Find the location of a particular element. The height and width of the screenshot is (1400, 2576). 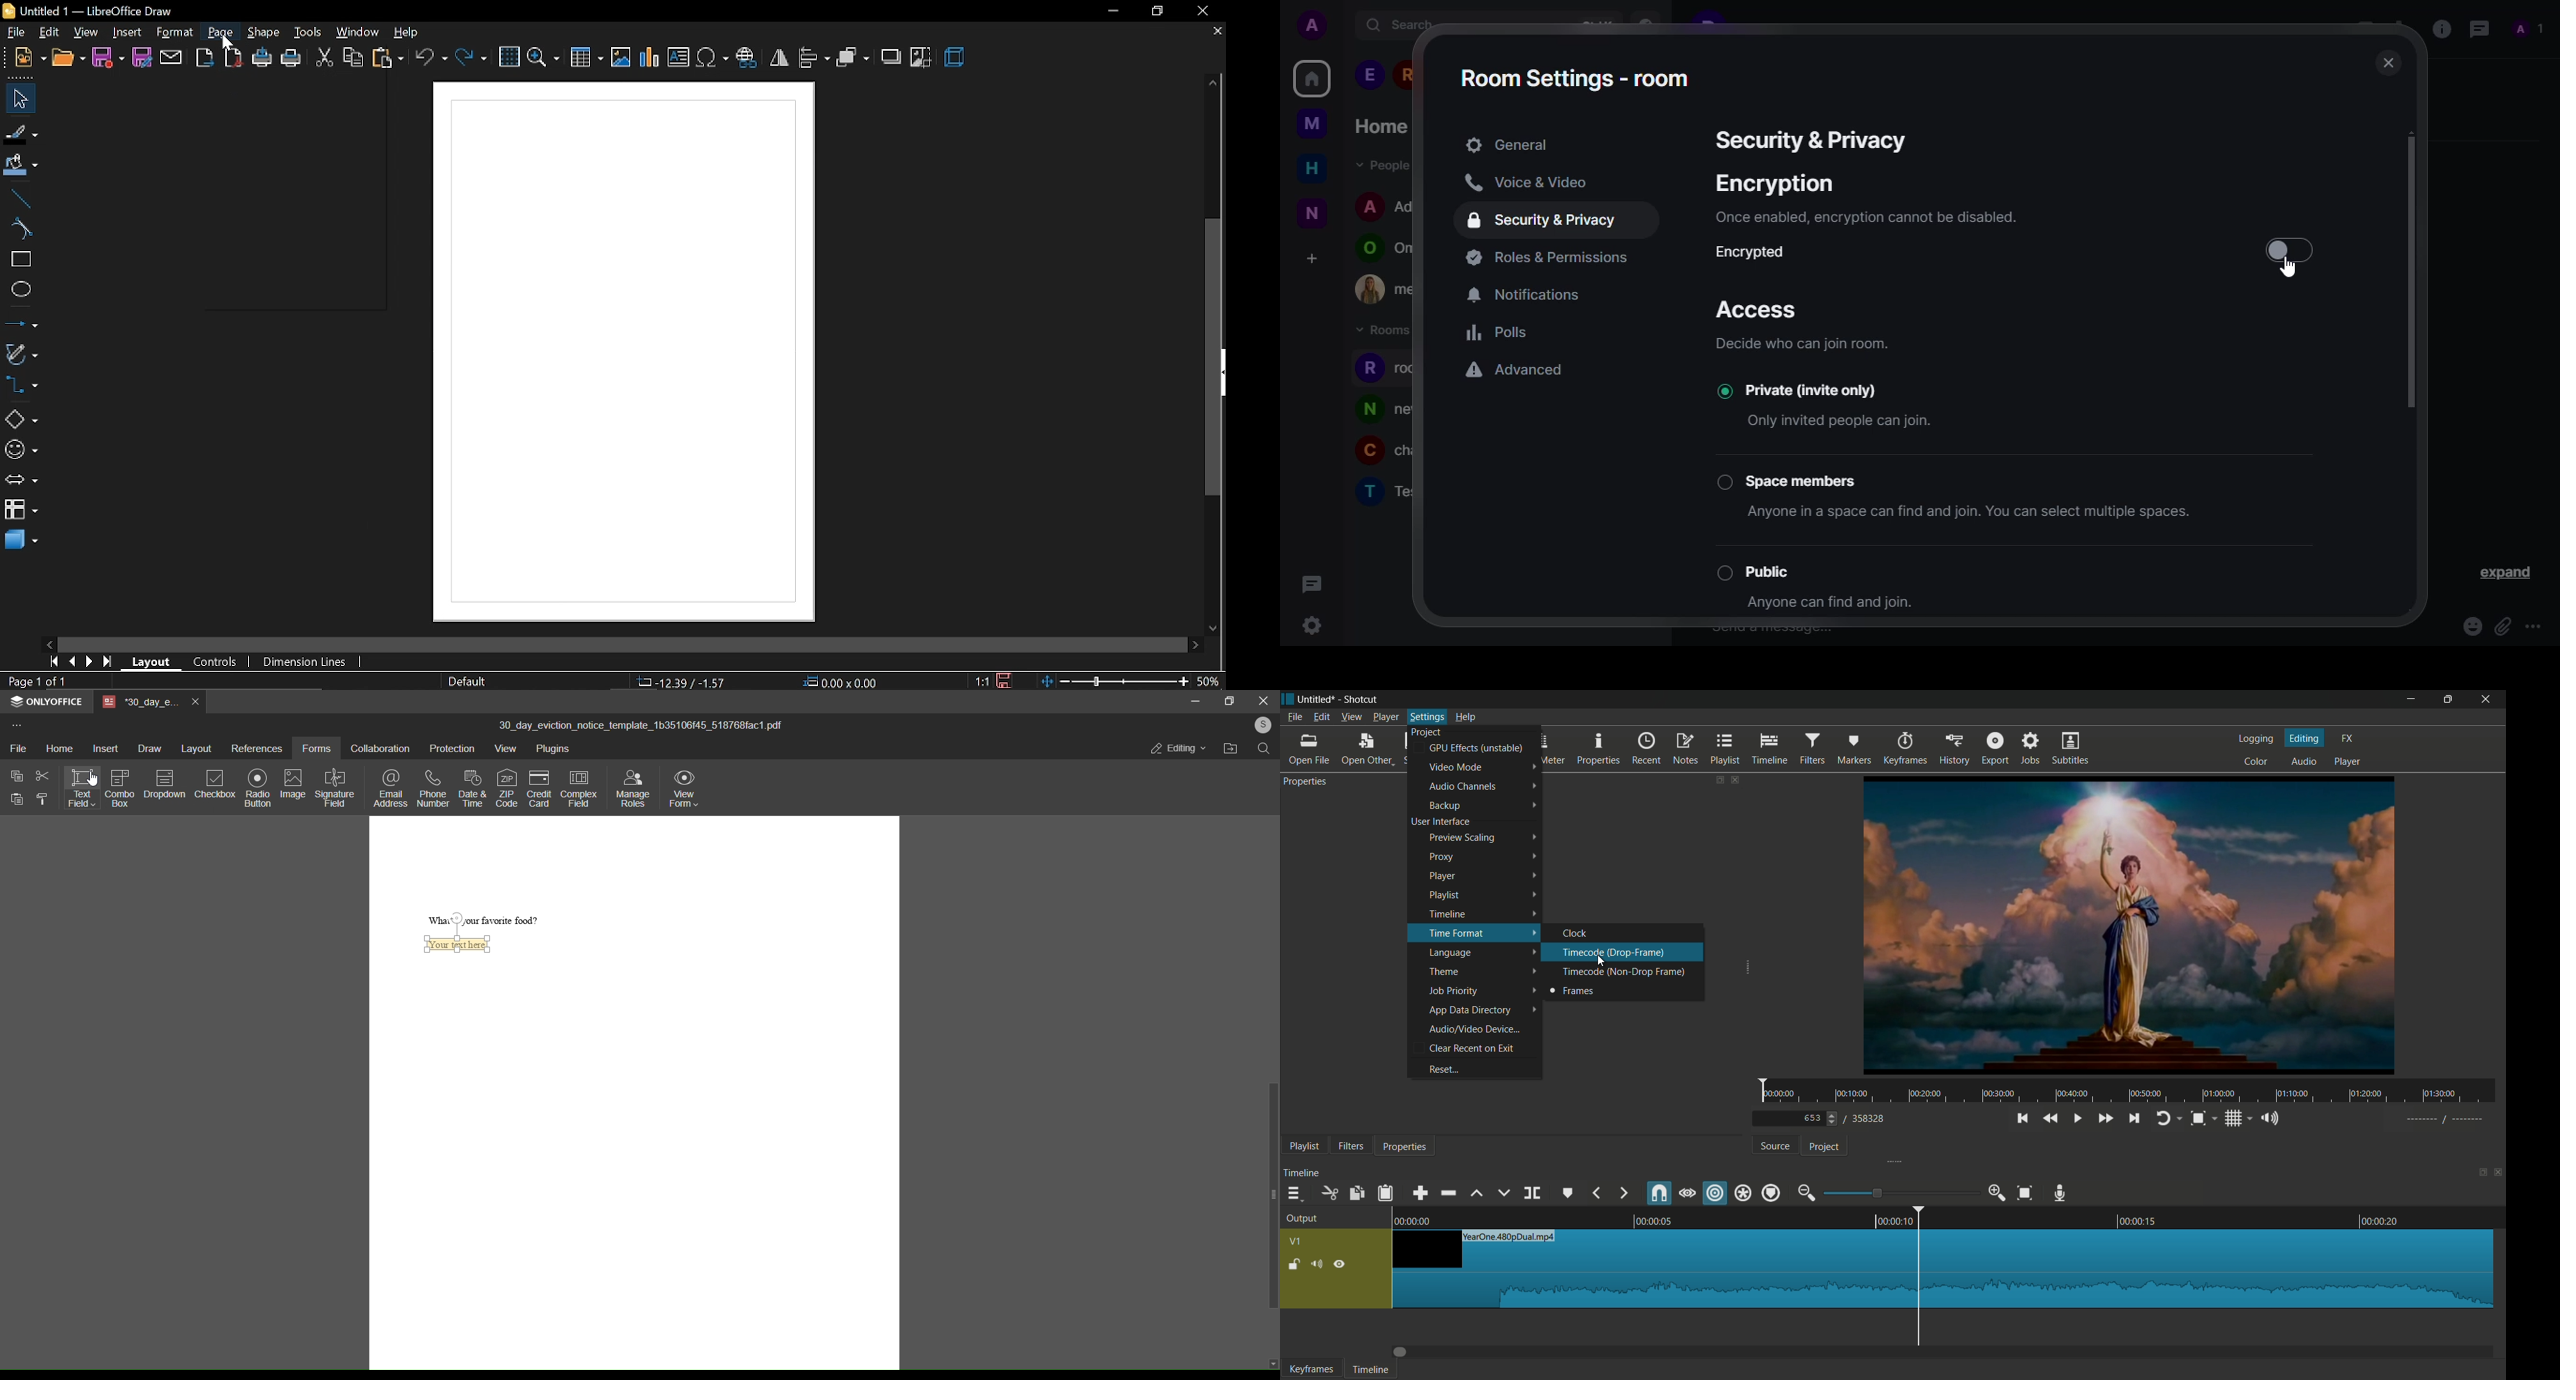

Page 1 of 1 - current page is located at coordinates (38, 681).